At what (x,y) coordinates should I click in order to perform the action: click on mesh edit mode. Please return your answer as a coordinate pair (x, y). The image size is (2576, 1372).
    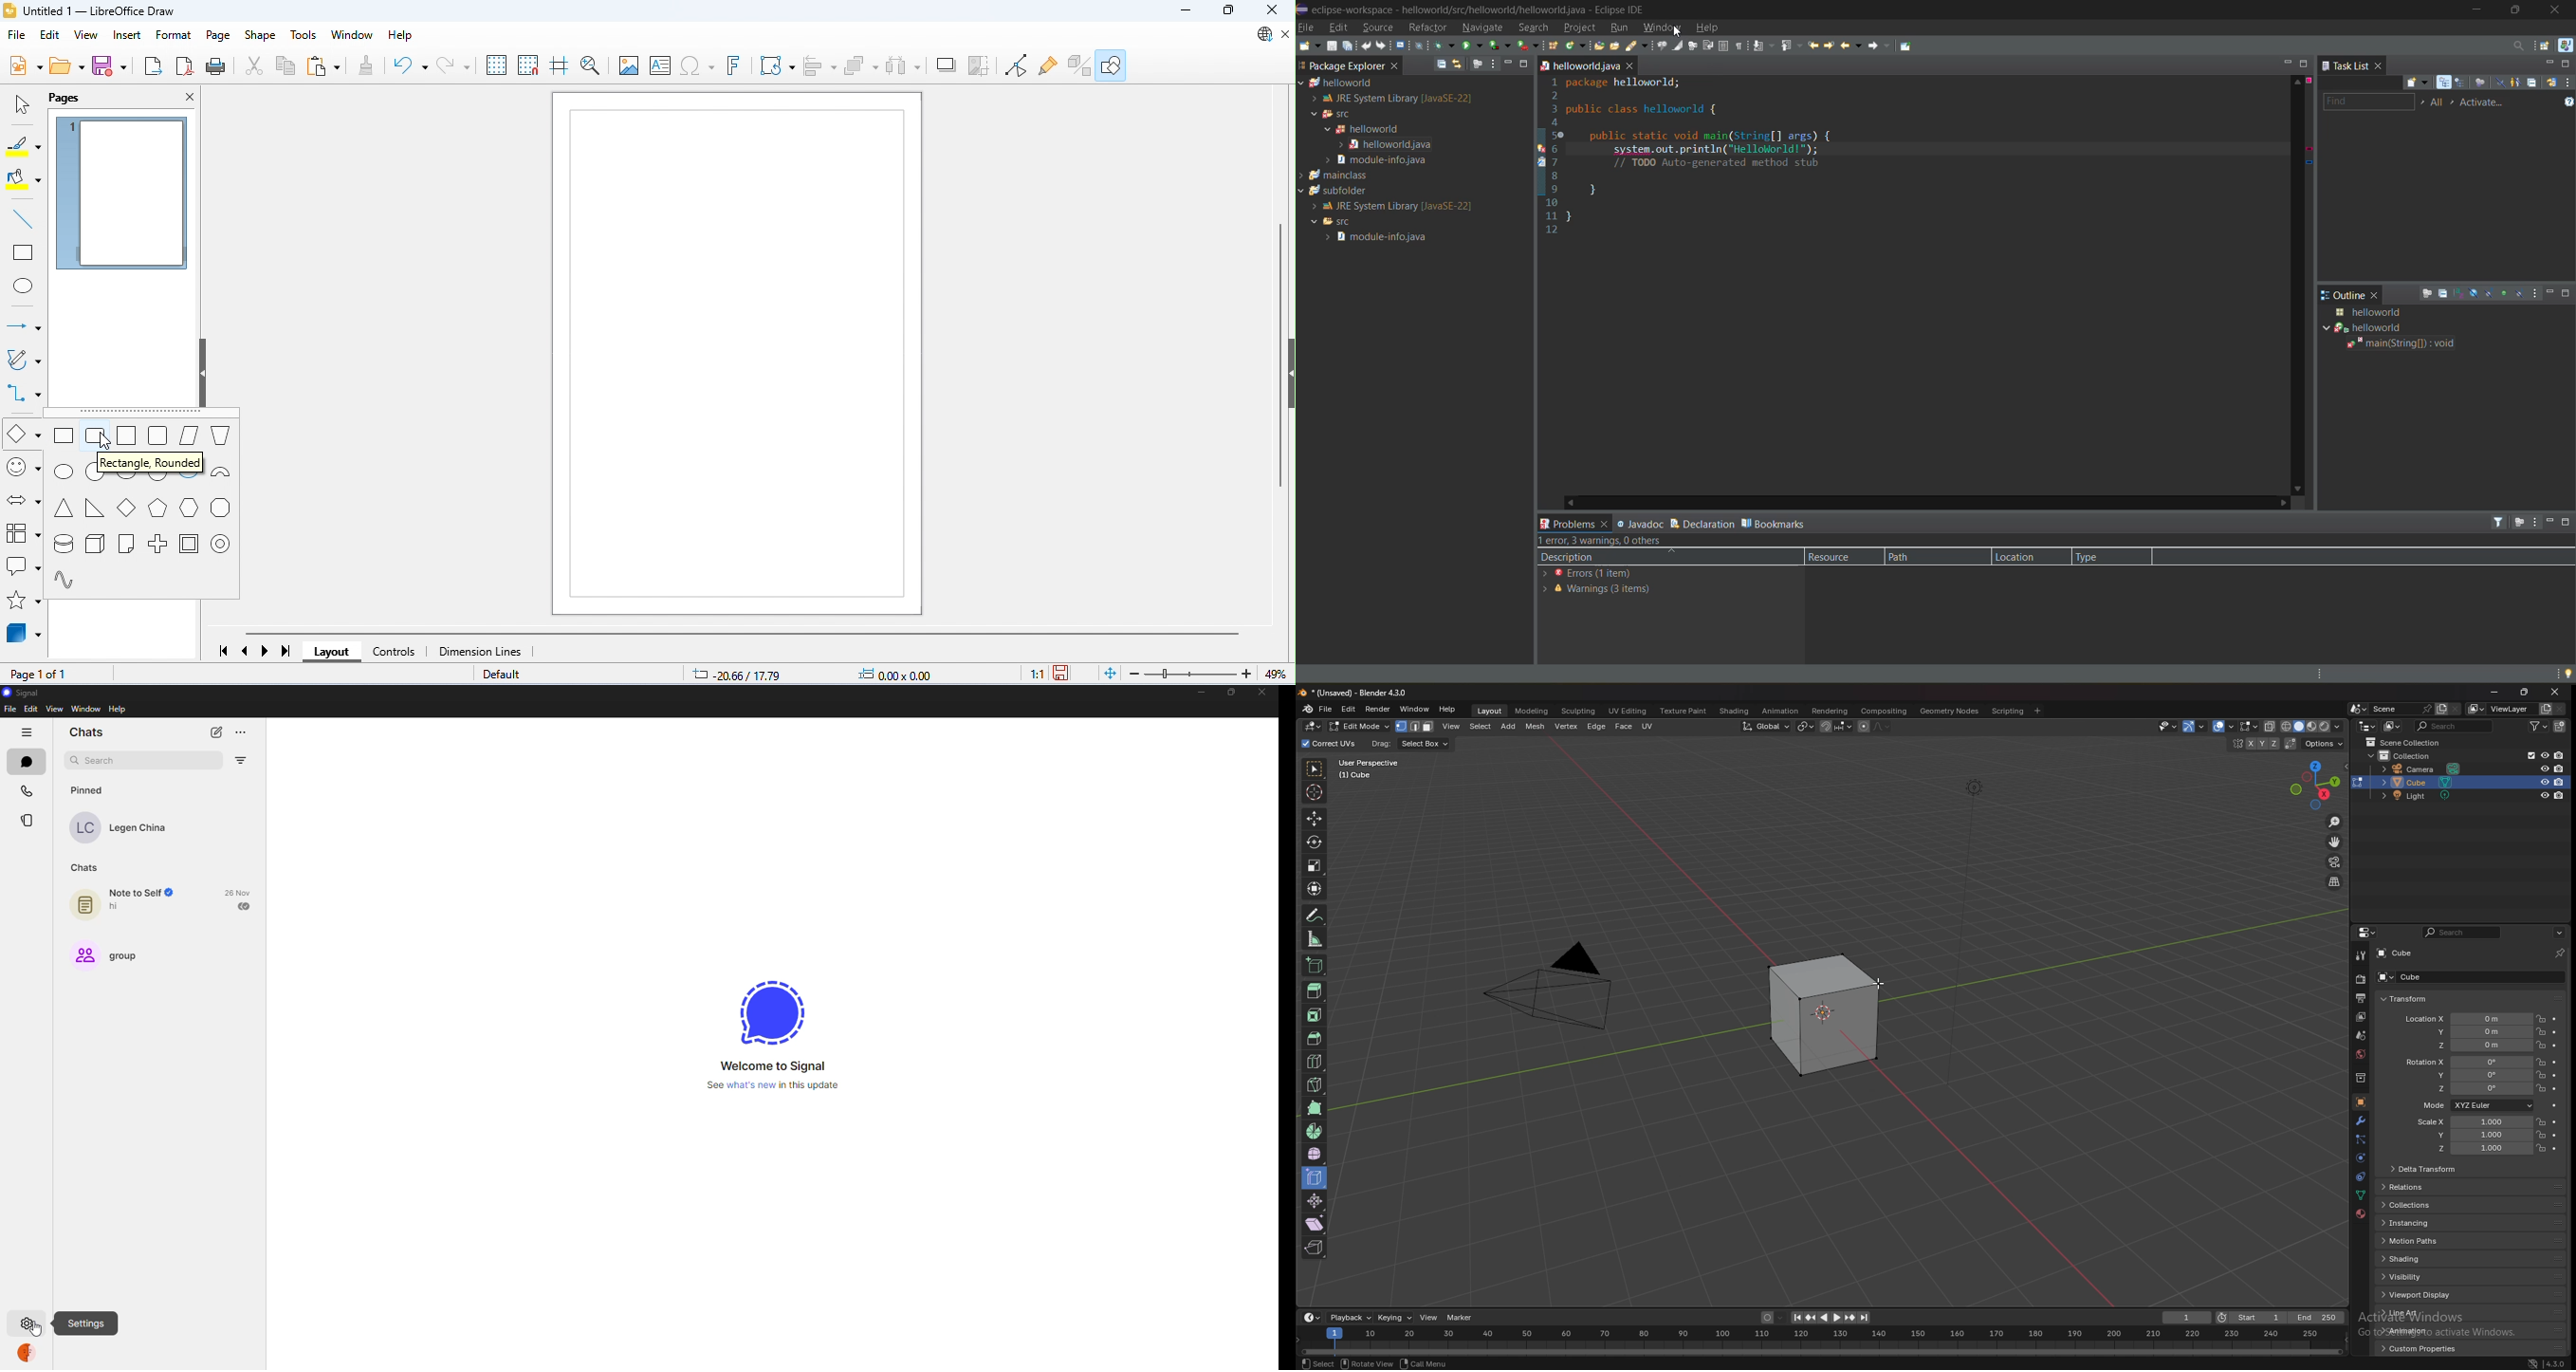
    Looking at the image, I should click on (2248, 727).